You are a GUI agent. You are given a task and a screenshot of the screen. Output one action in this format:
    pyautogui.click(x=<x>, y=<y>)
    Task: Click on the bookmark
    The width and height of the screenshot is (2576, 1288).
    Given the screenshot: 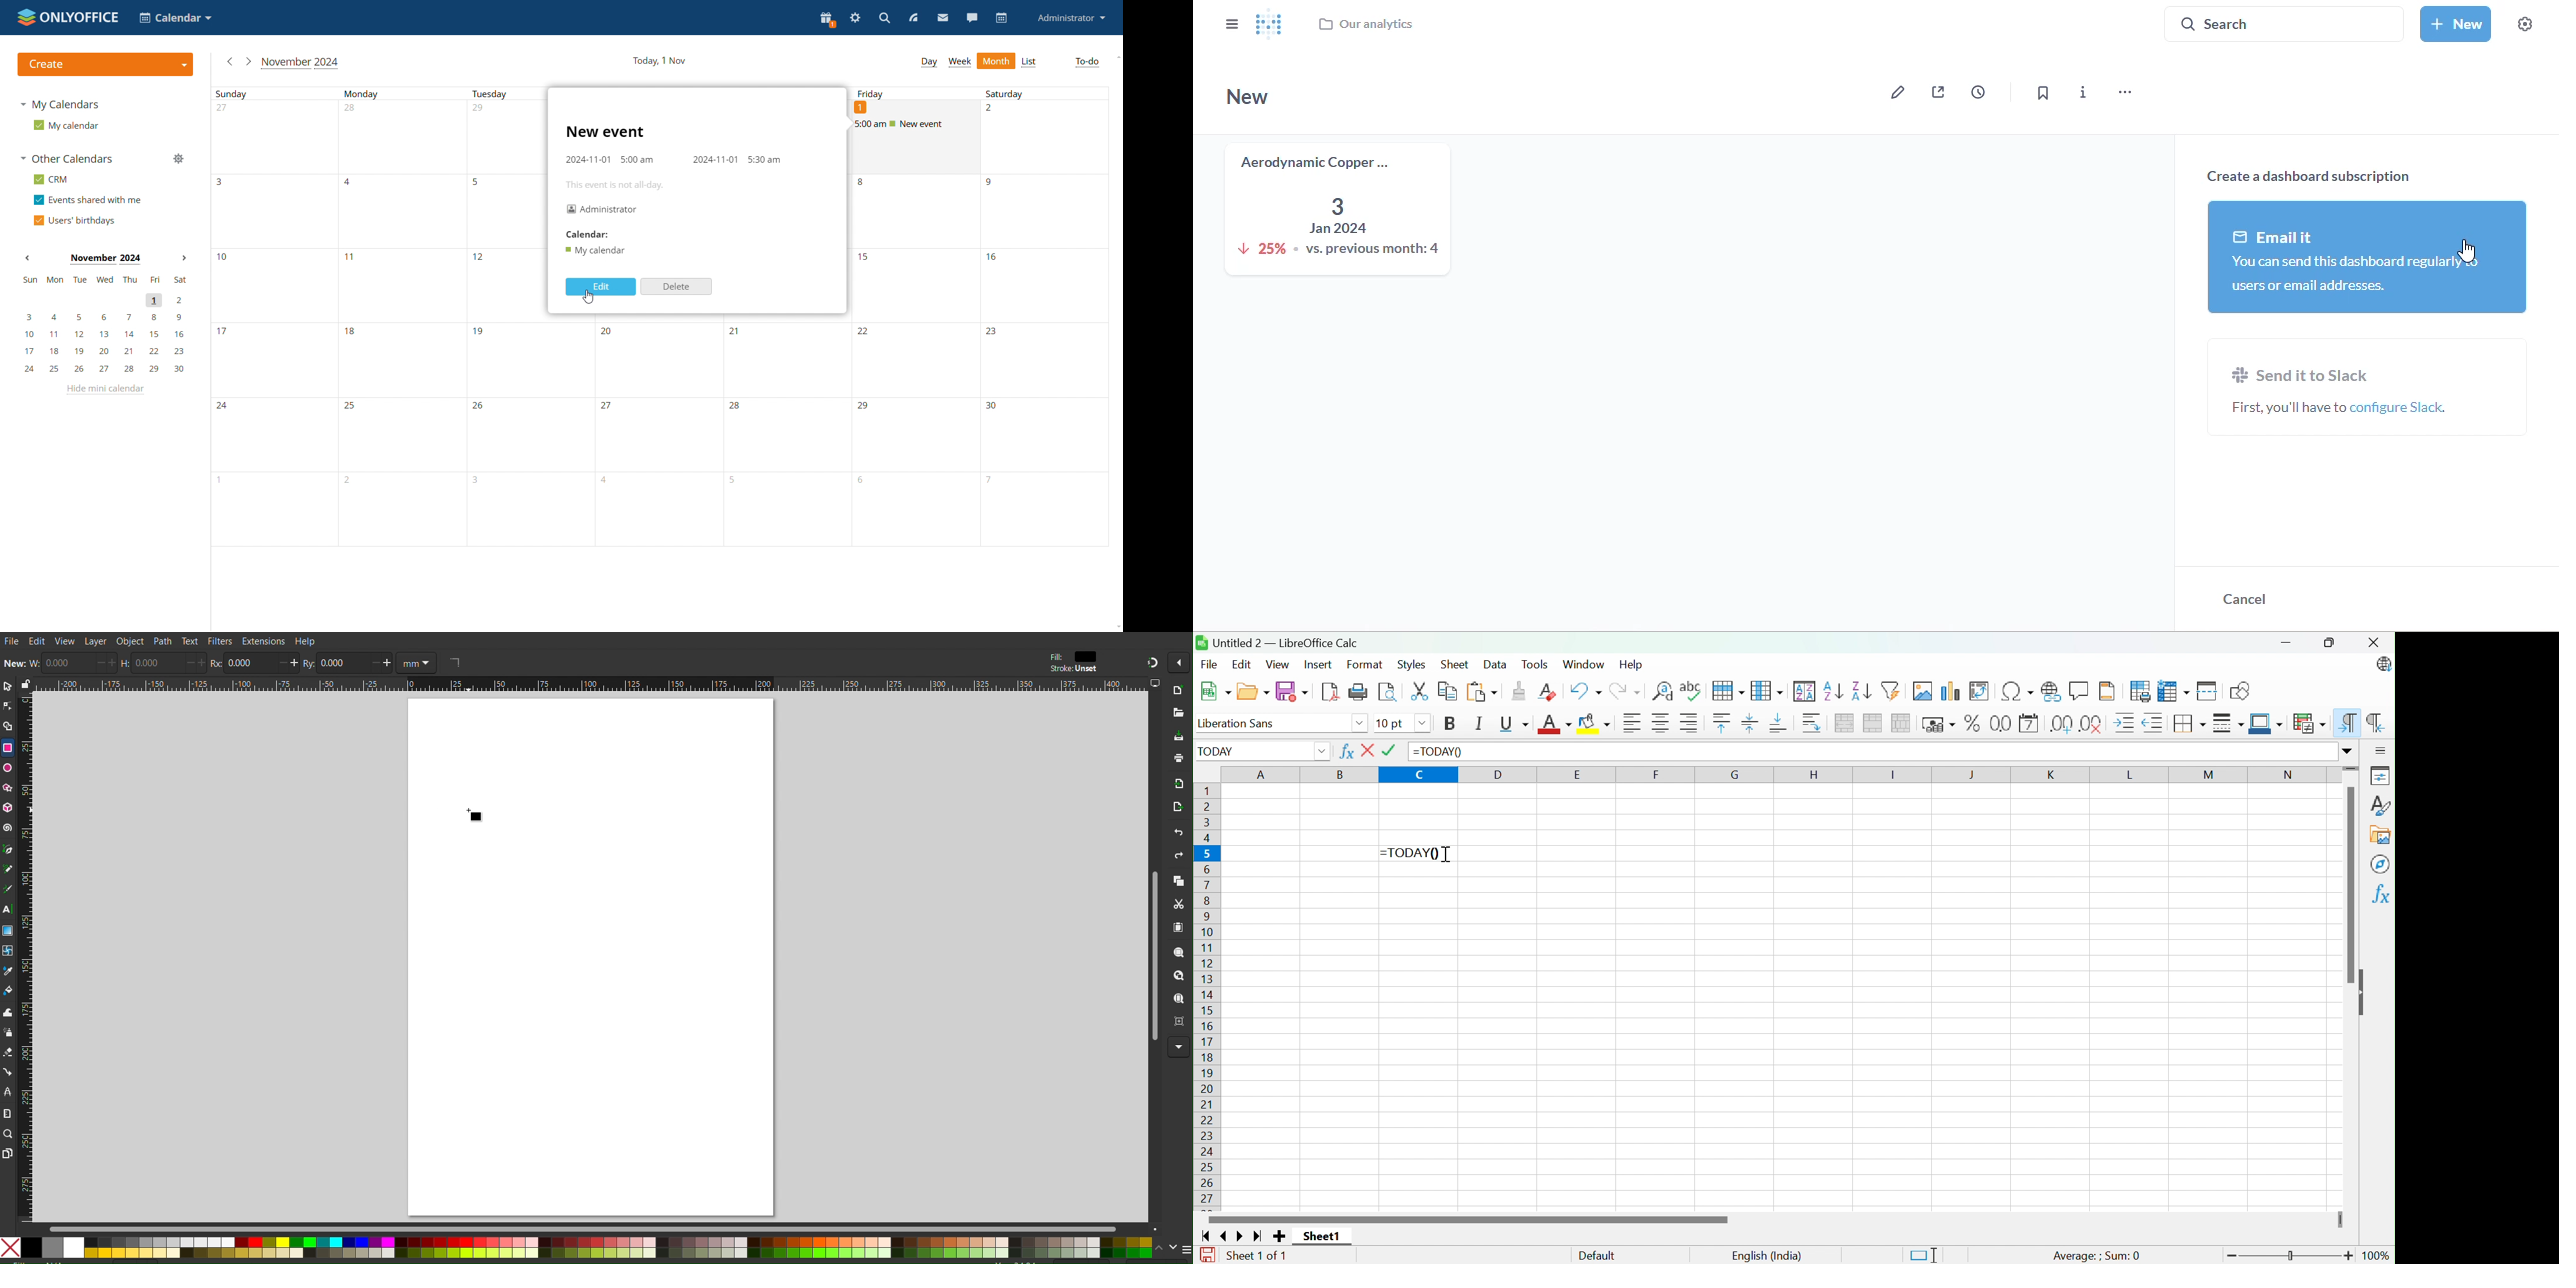 What is the action you would take?
    pyautogui.click(x=2042, y=93)
    